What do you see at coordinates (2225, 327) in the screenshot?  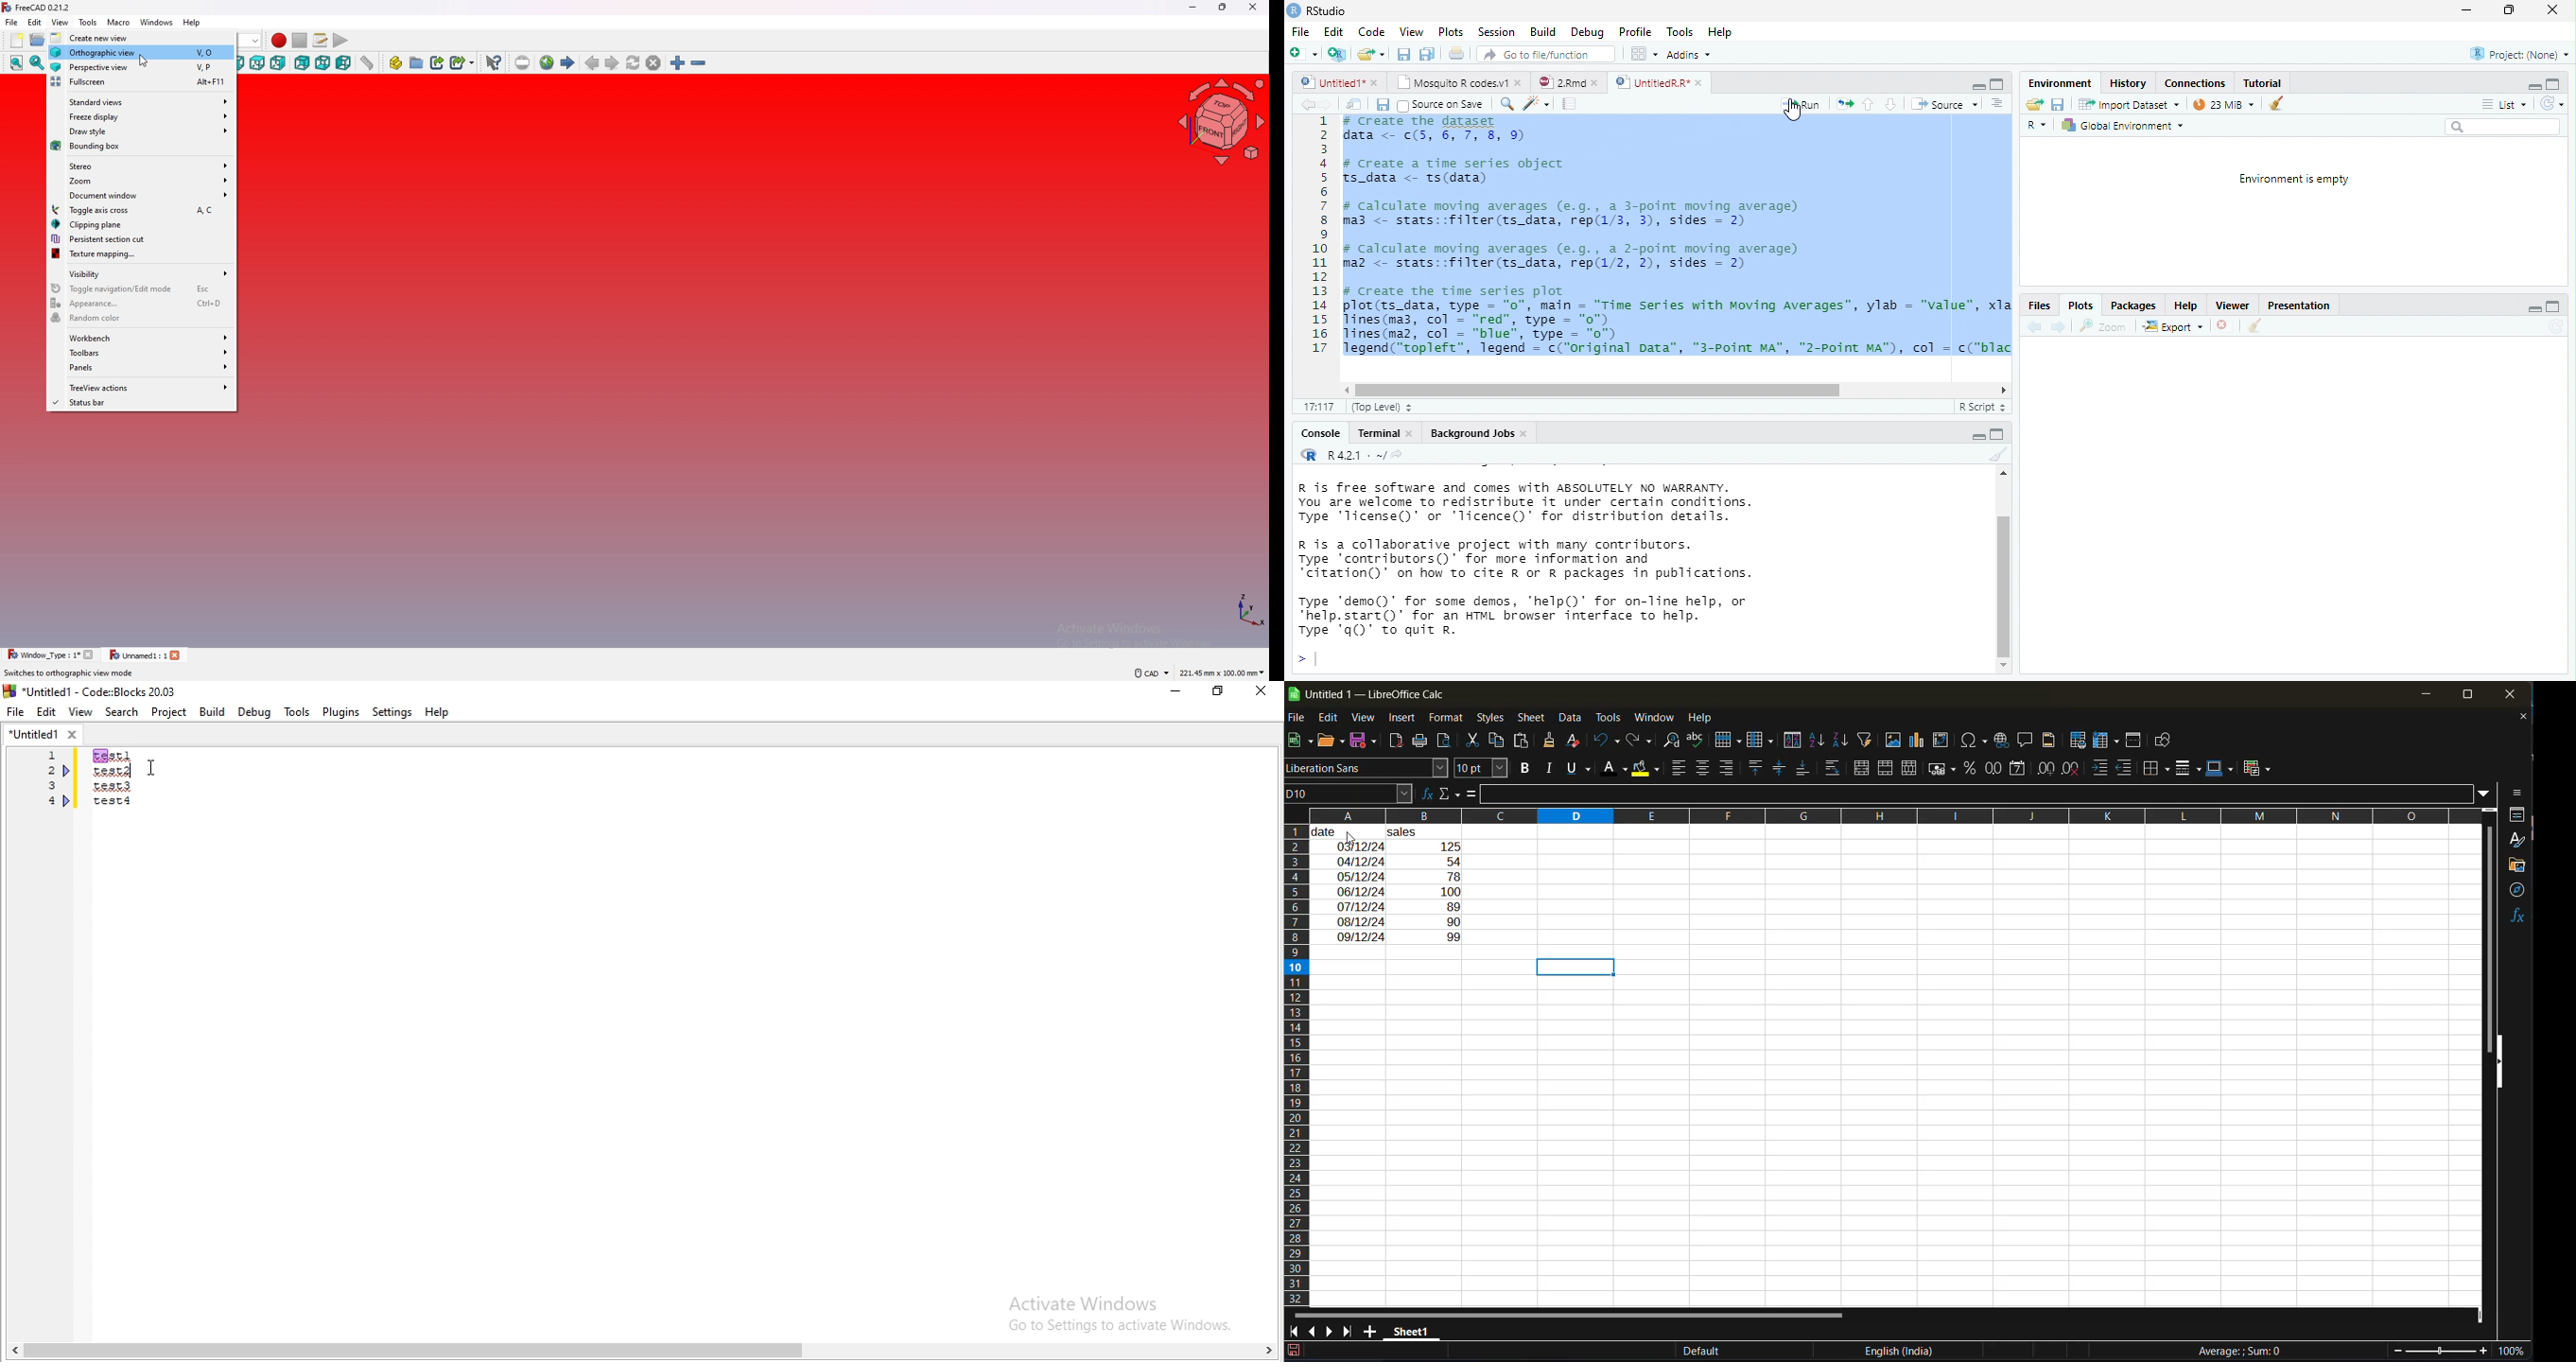 I see `close` at bounding box center [2225, 327].